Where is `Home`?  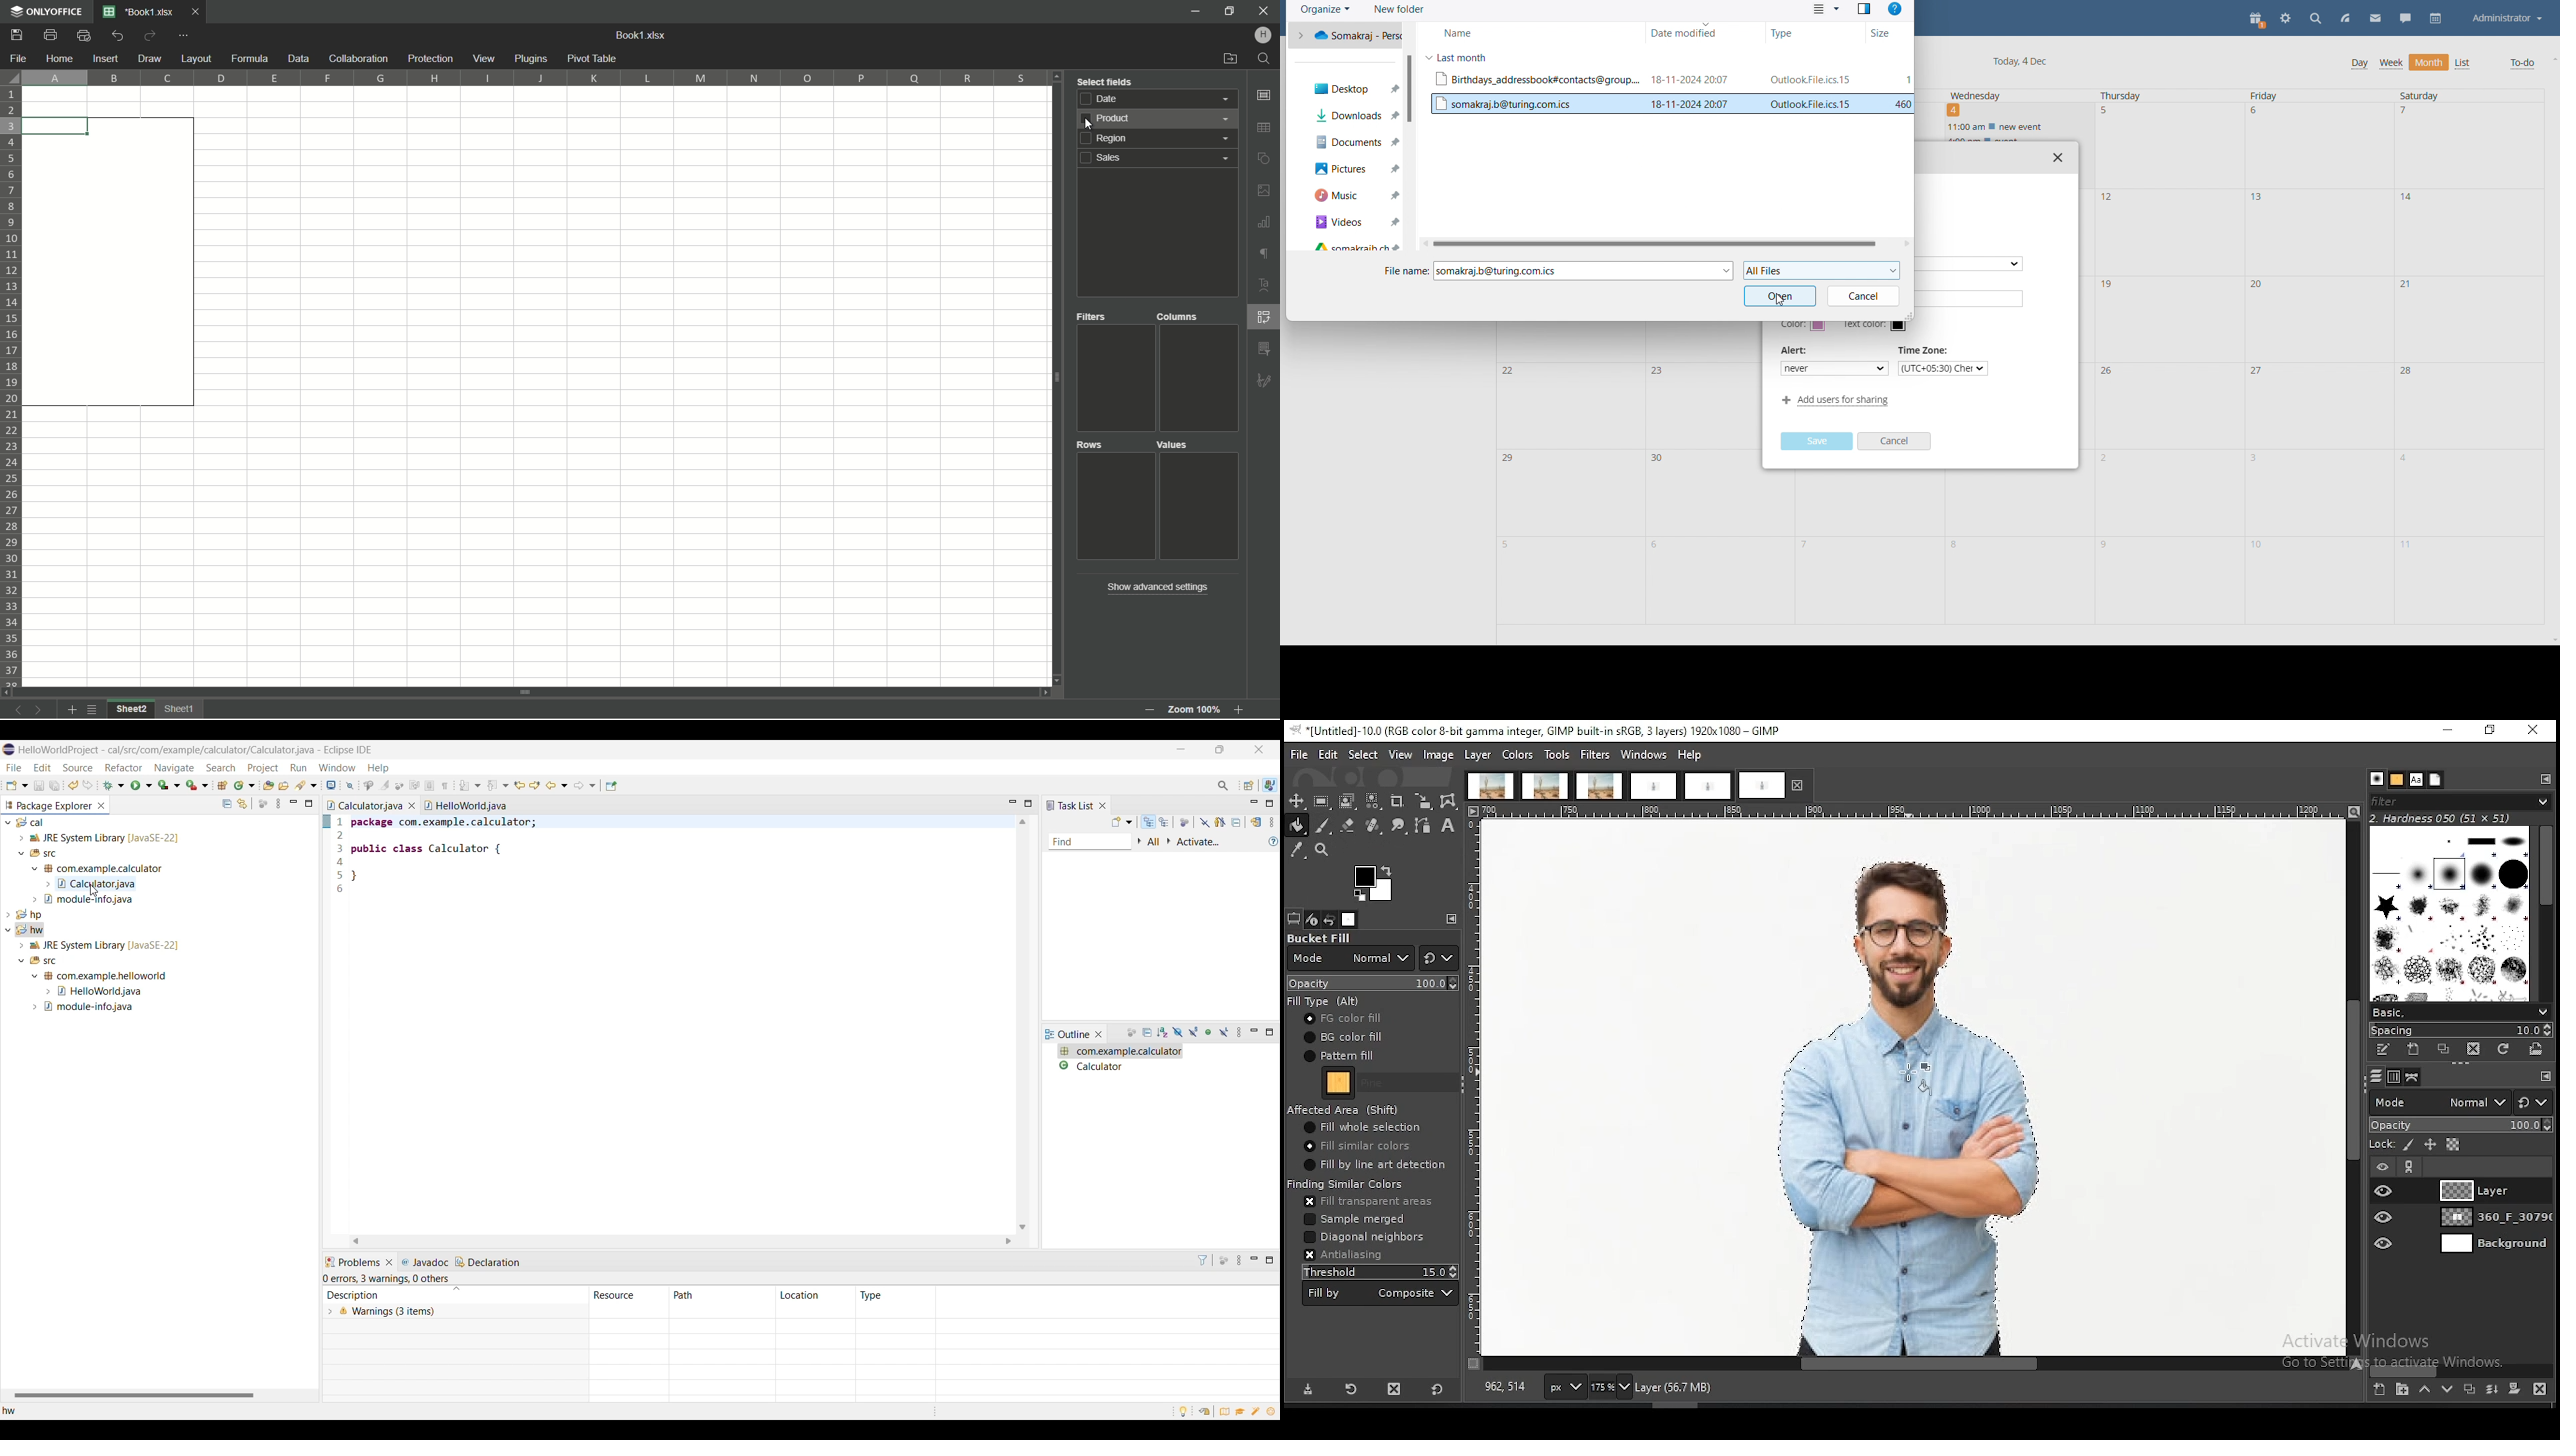
Home is located at coordinates (61, 57).